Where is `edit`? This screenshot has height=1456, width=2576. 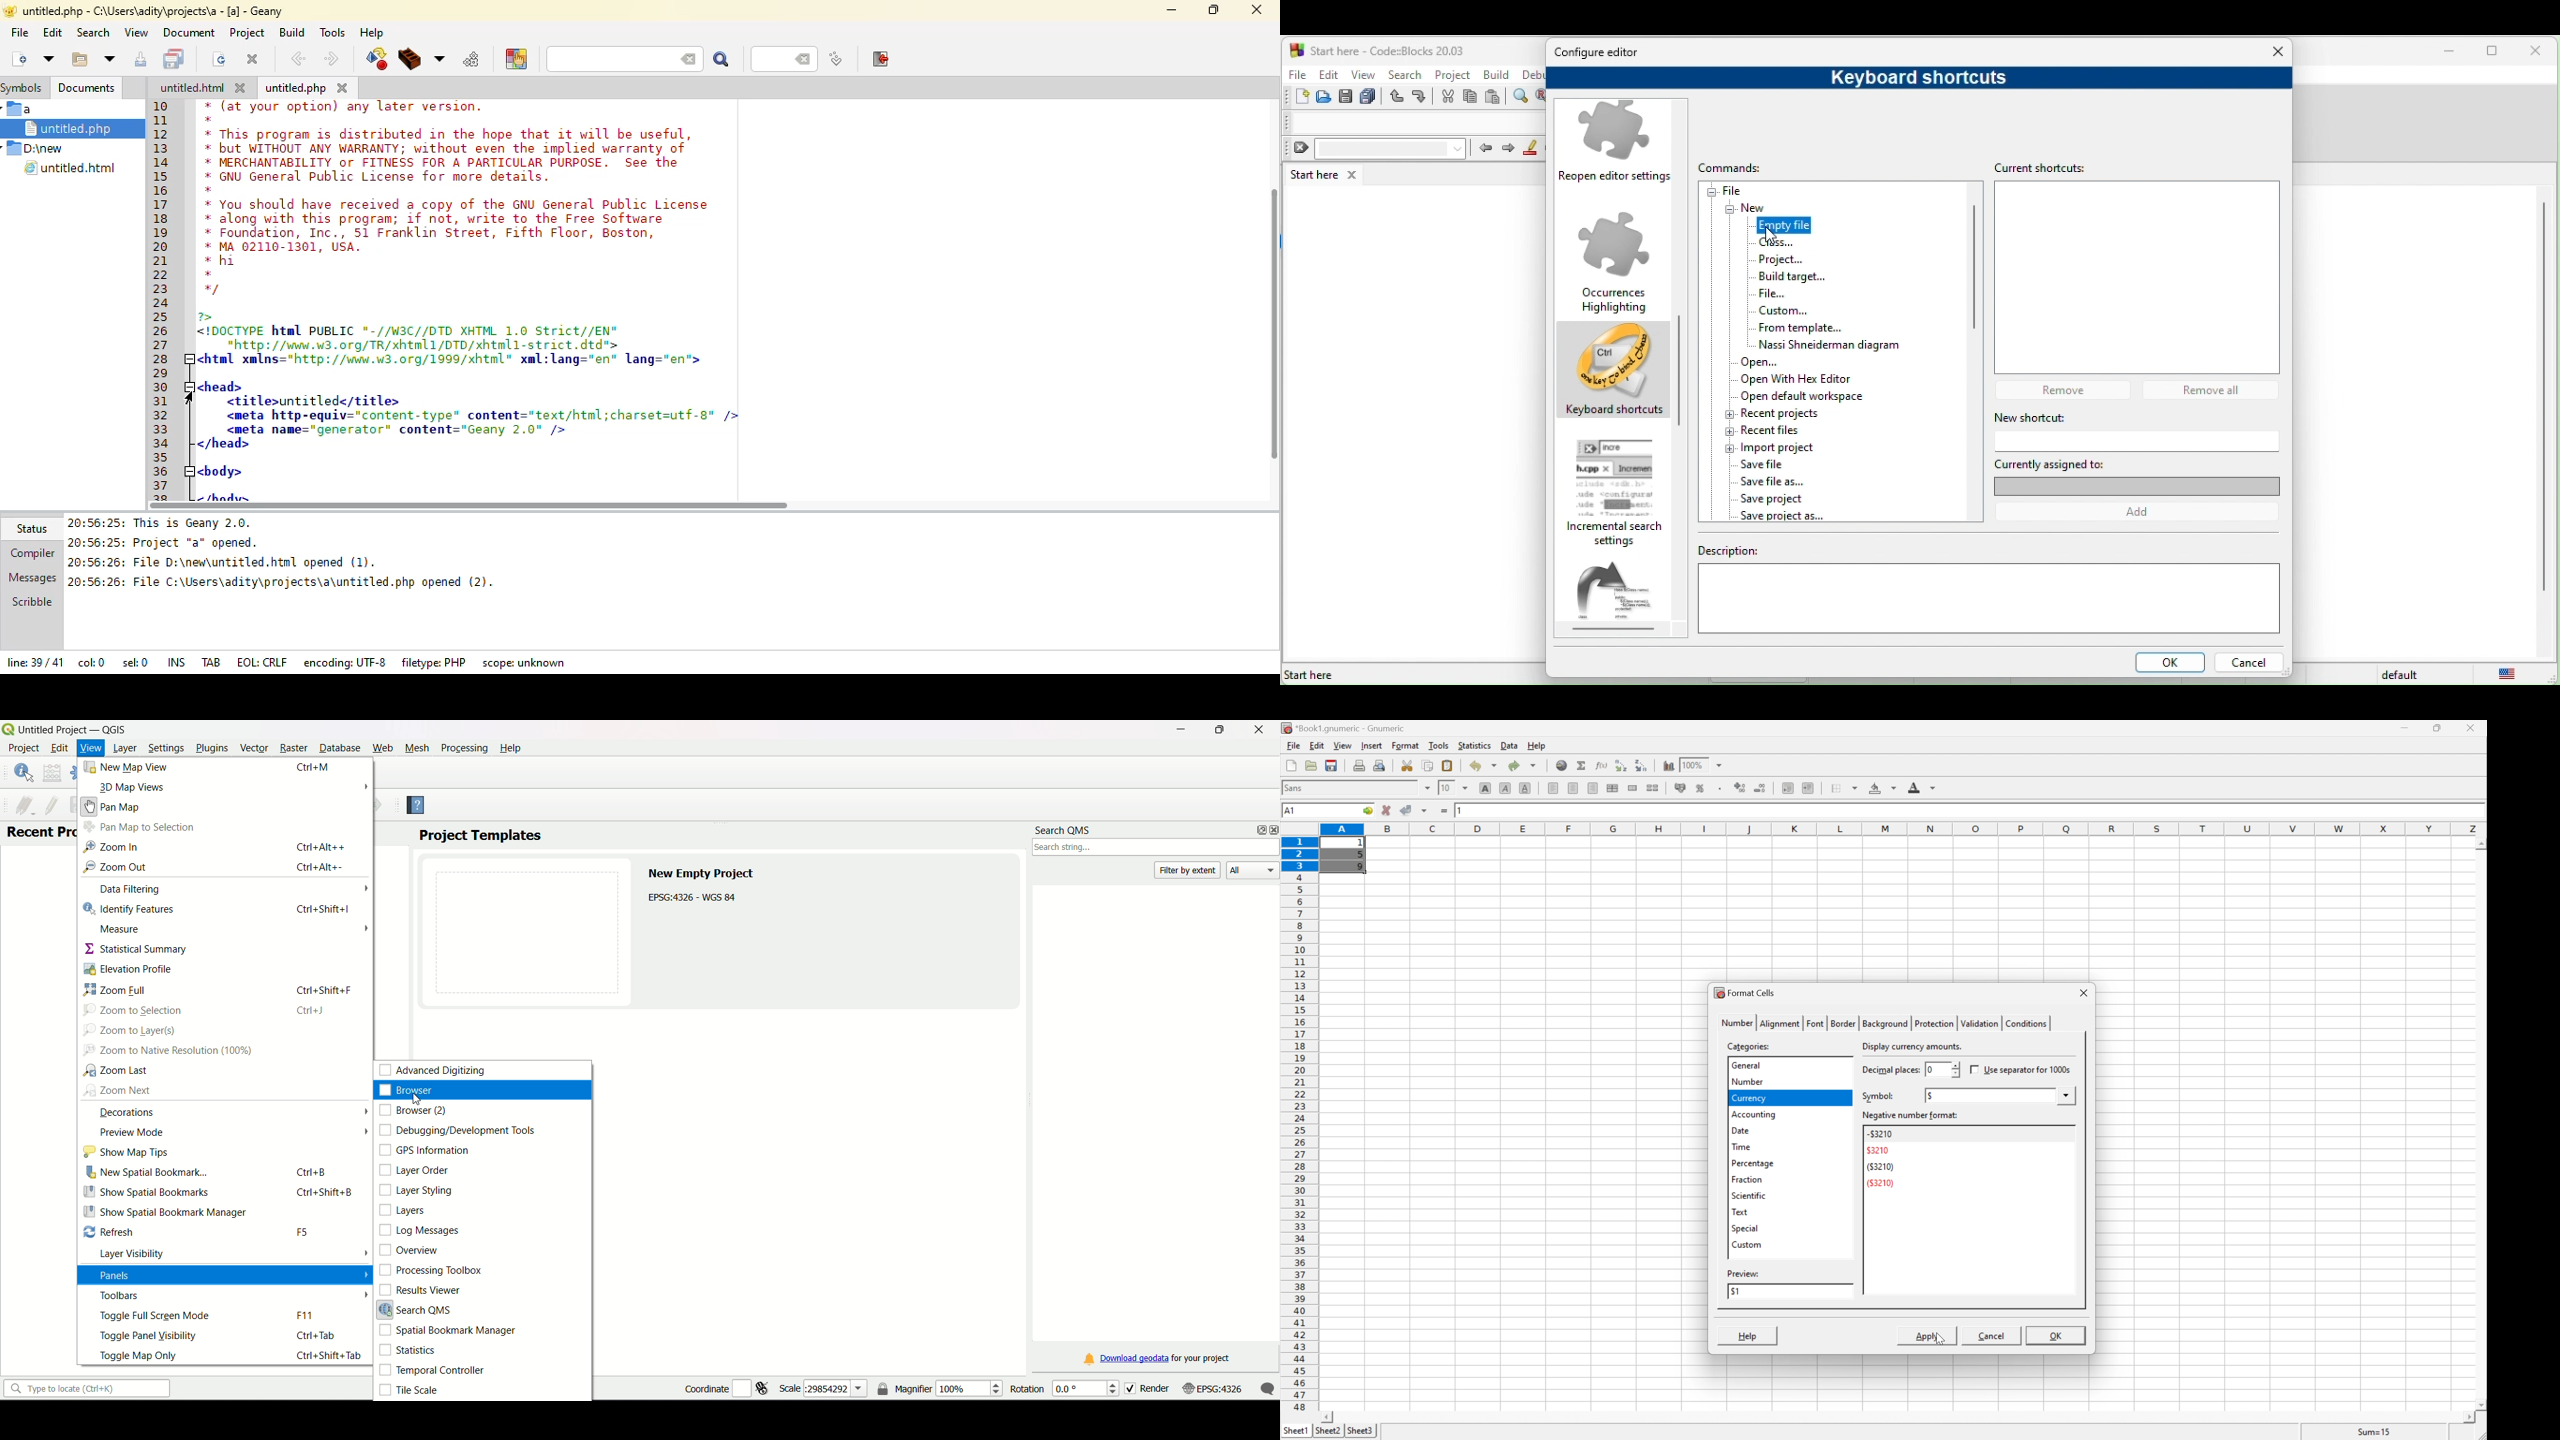
edit is located at coordinates (52, 32).